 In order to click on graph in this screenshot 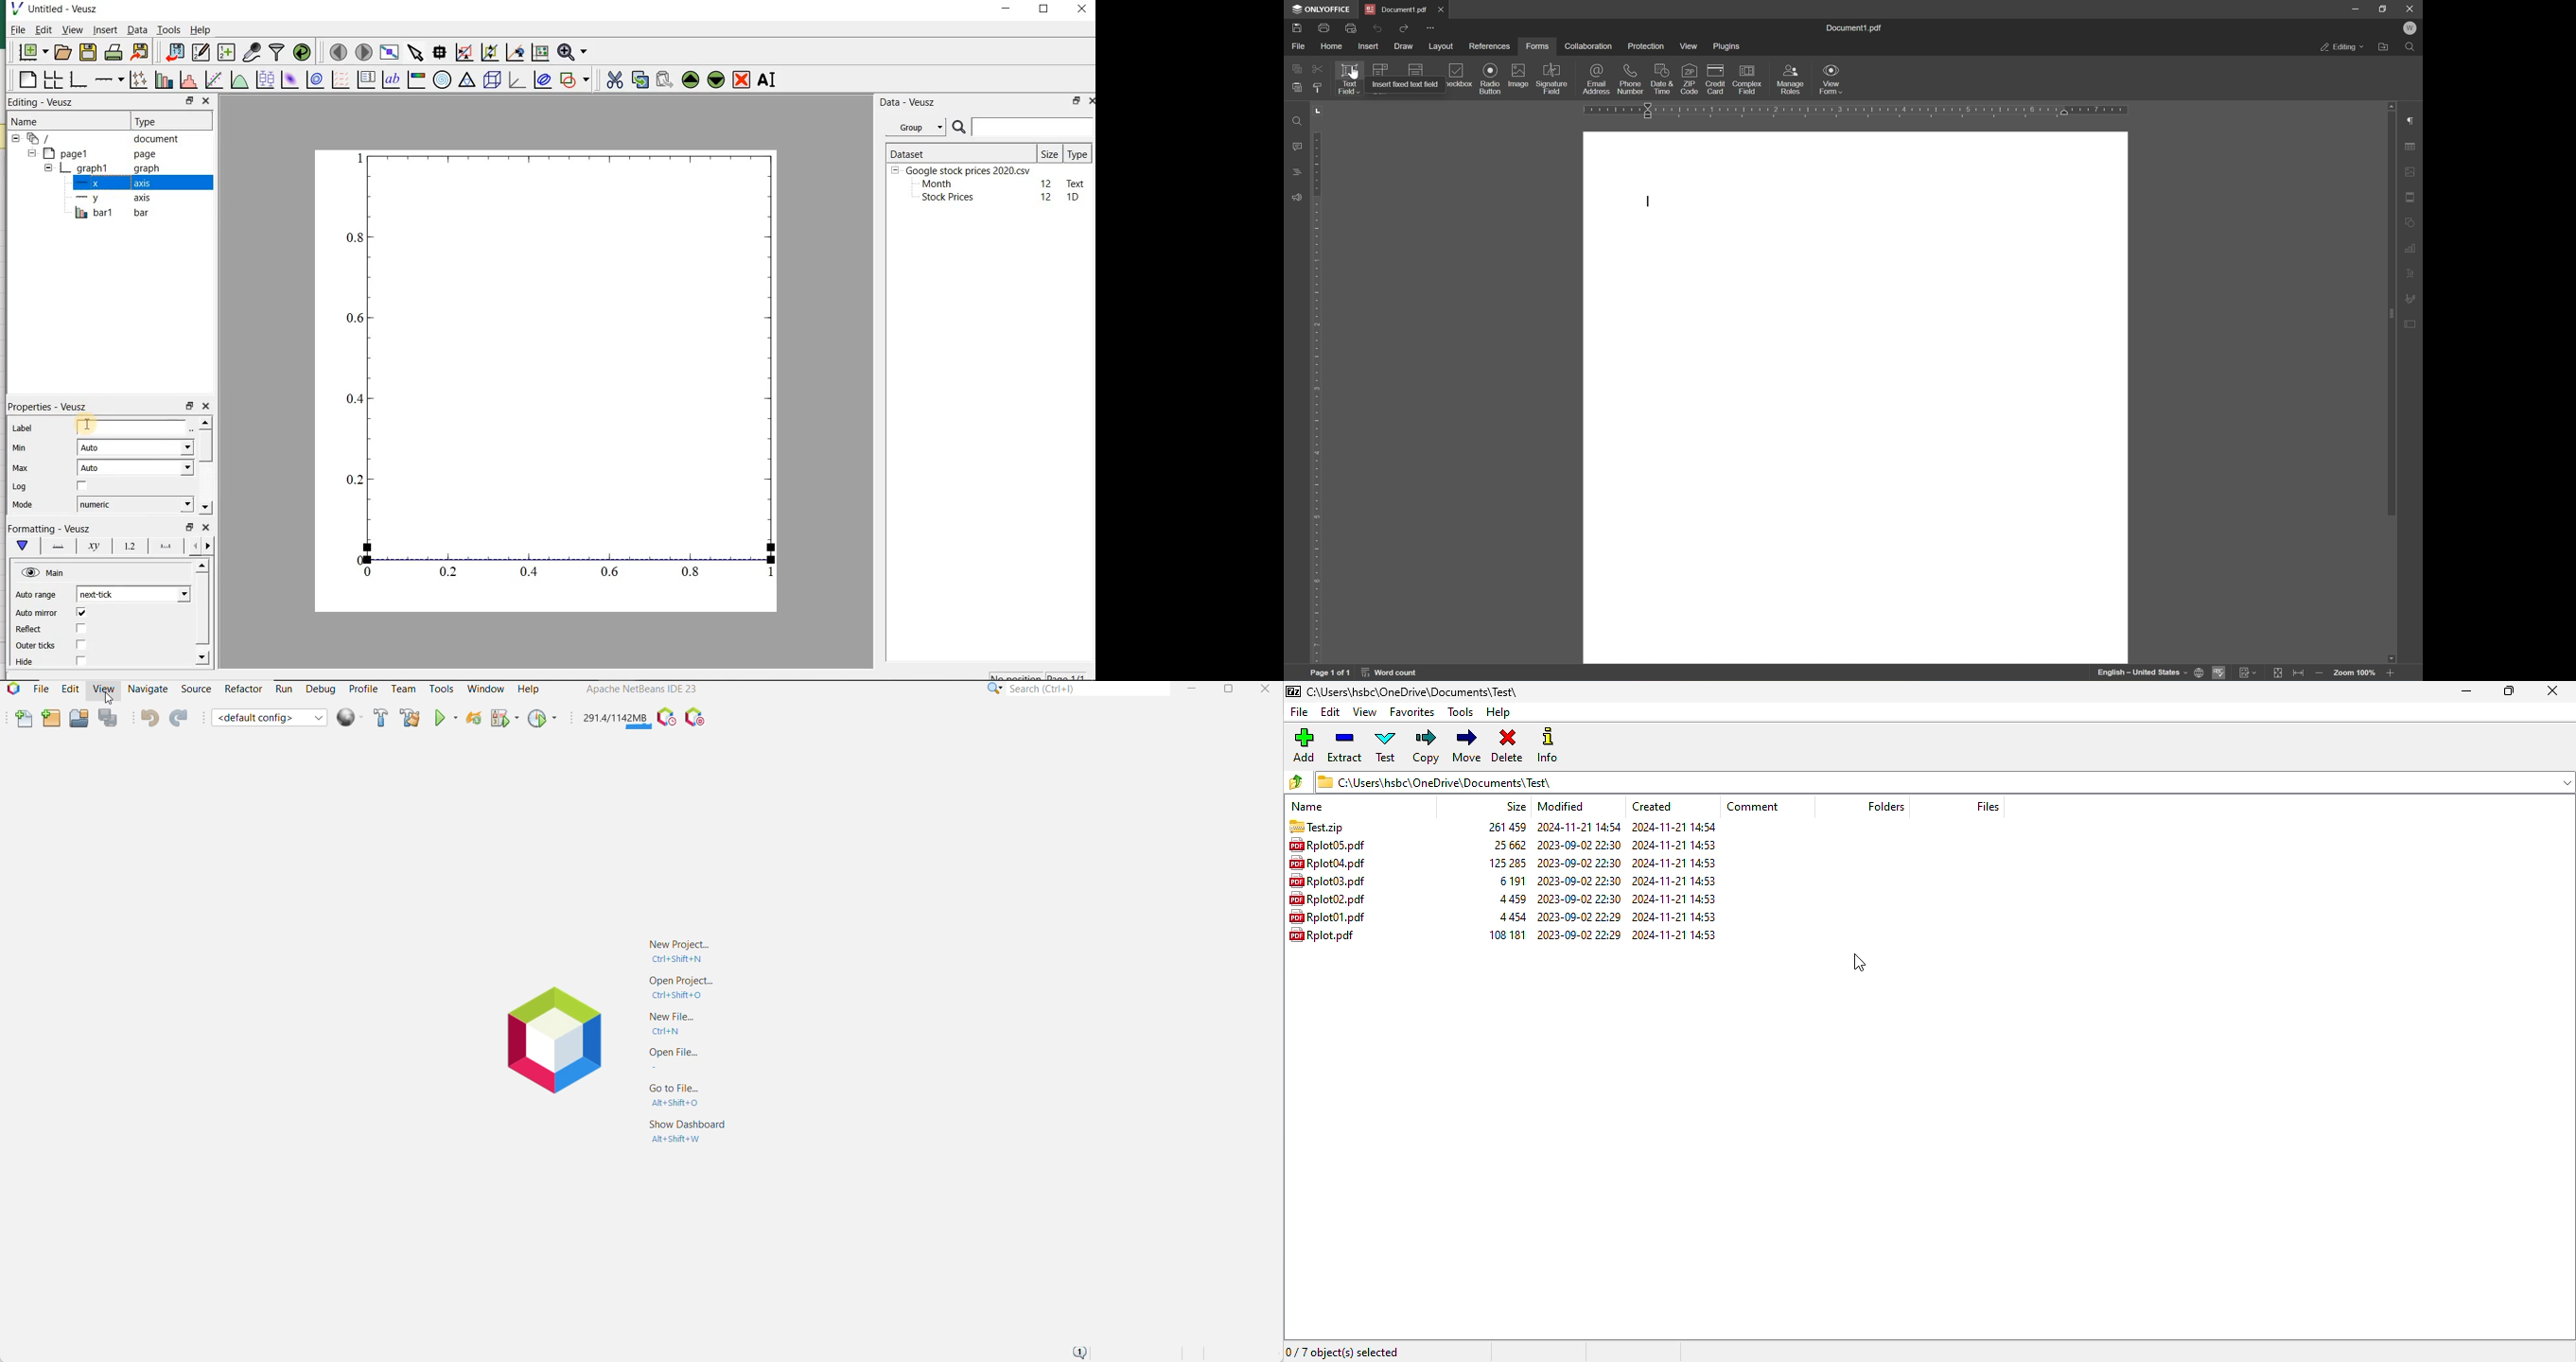, I will do `click(558, 367)`.